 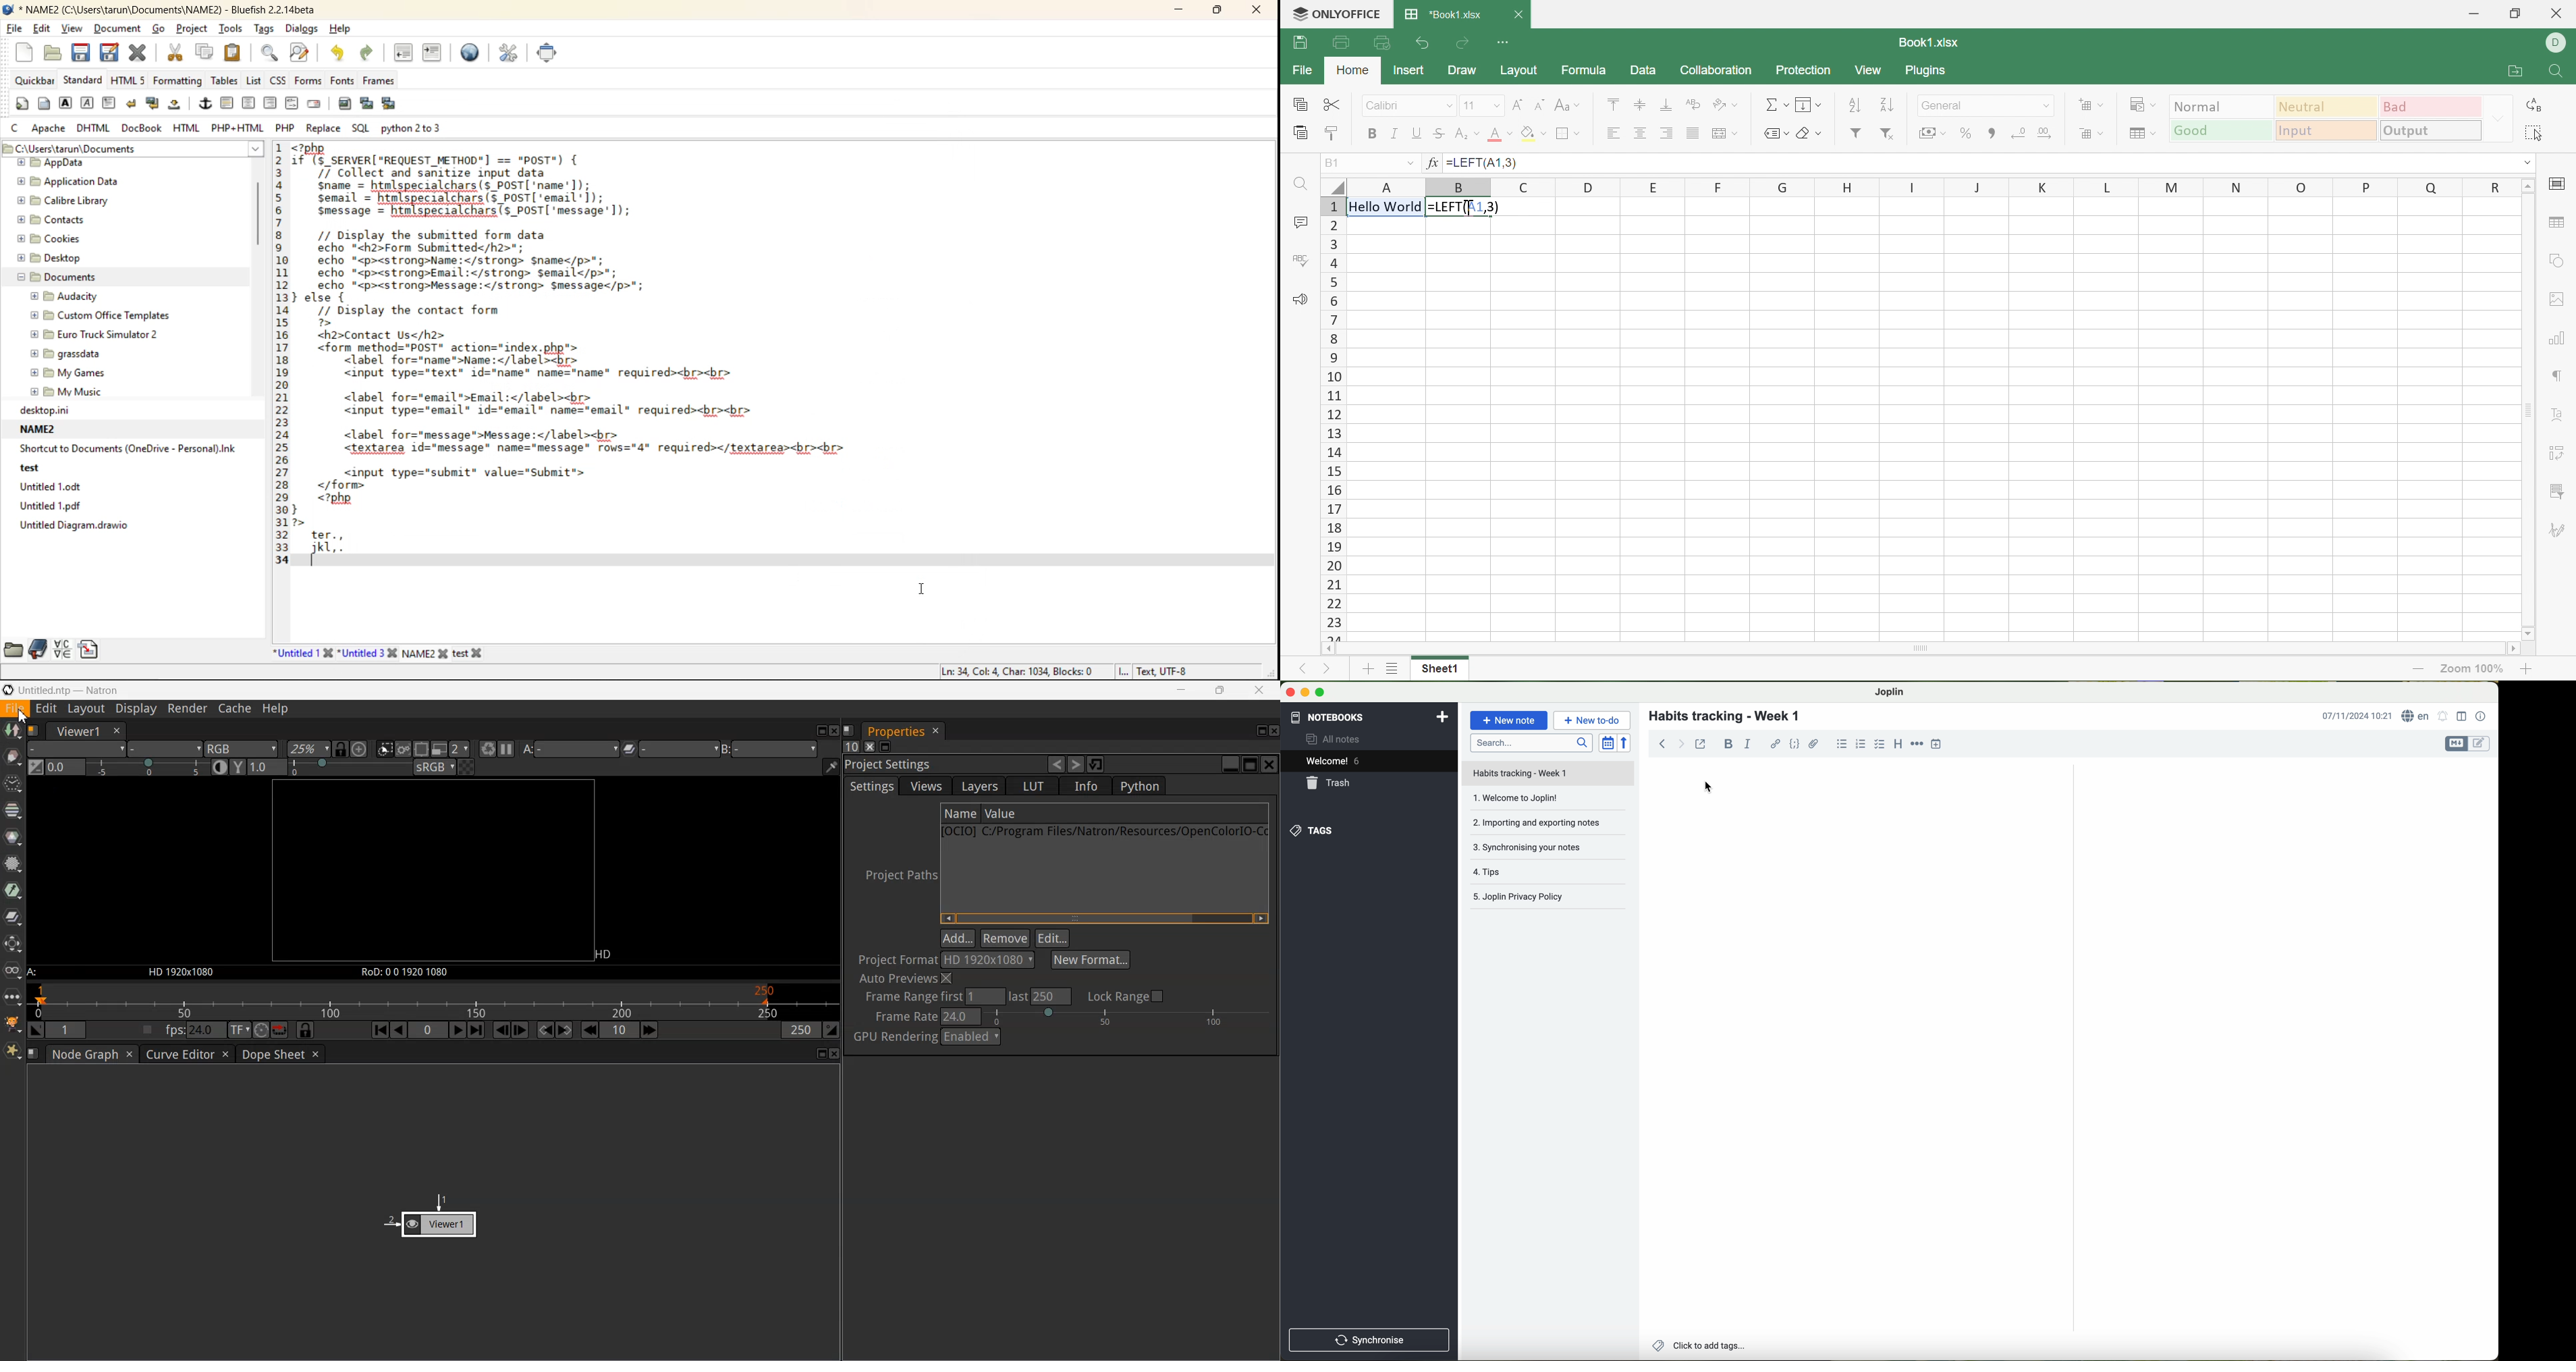 What do you see at coordinates (23, 104) in the screenshot?
I see `quickstart` at bounding box center [23, 104].